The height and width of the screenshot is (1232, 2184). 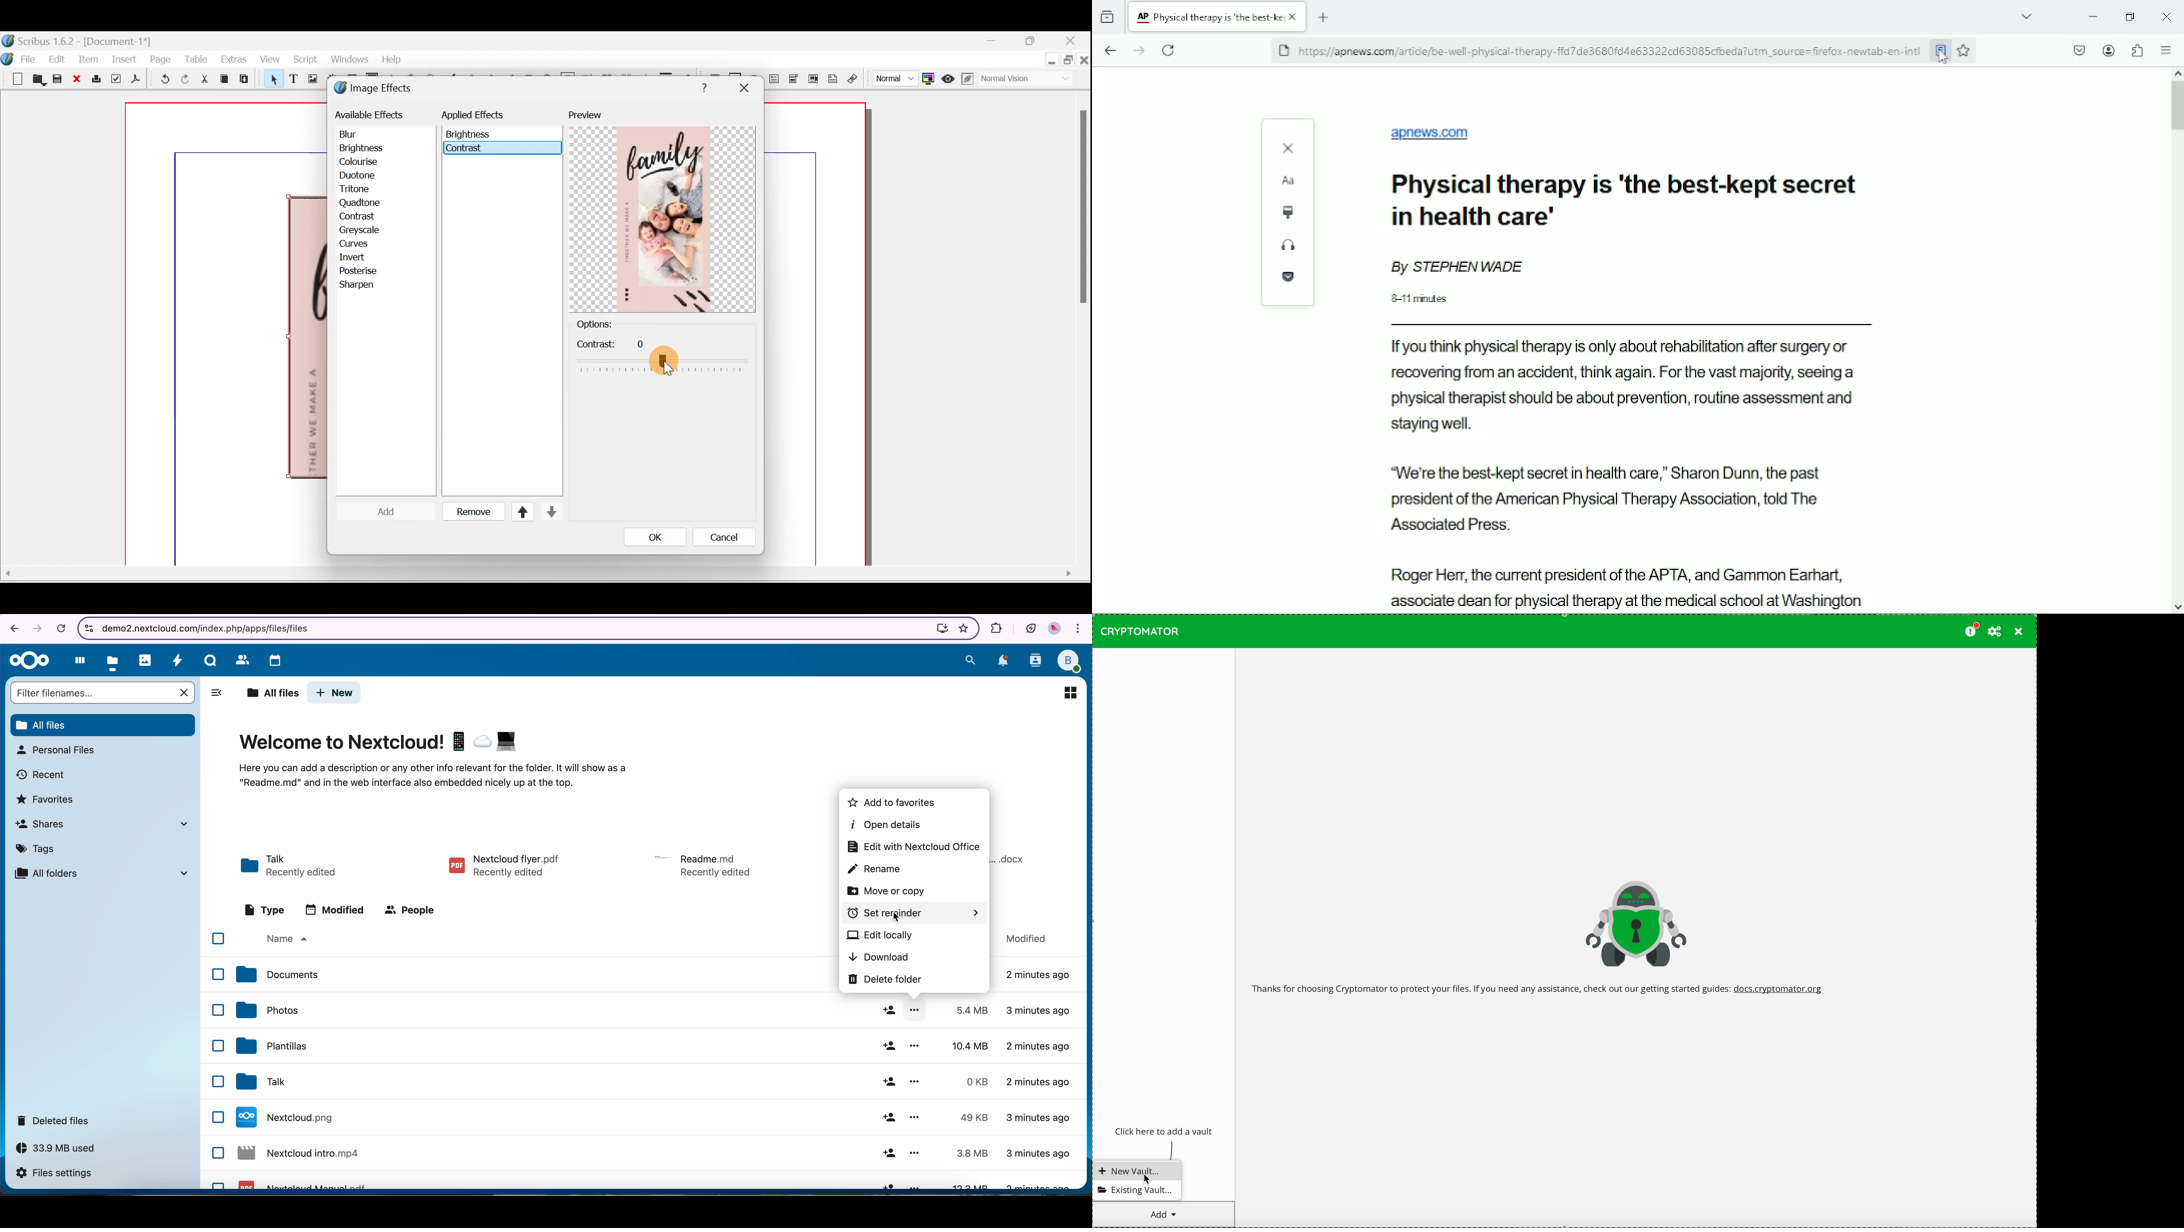 I want to click on hide tabs, so click(x=217, y=694).